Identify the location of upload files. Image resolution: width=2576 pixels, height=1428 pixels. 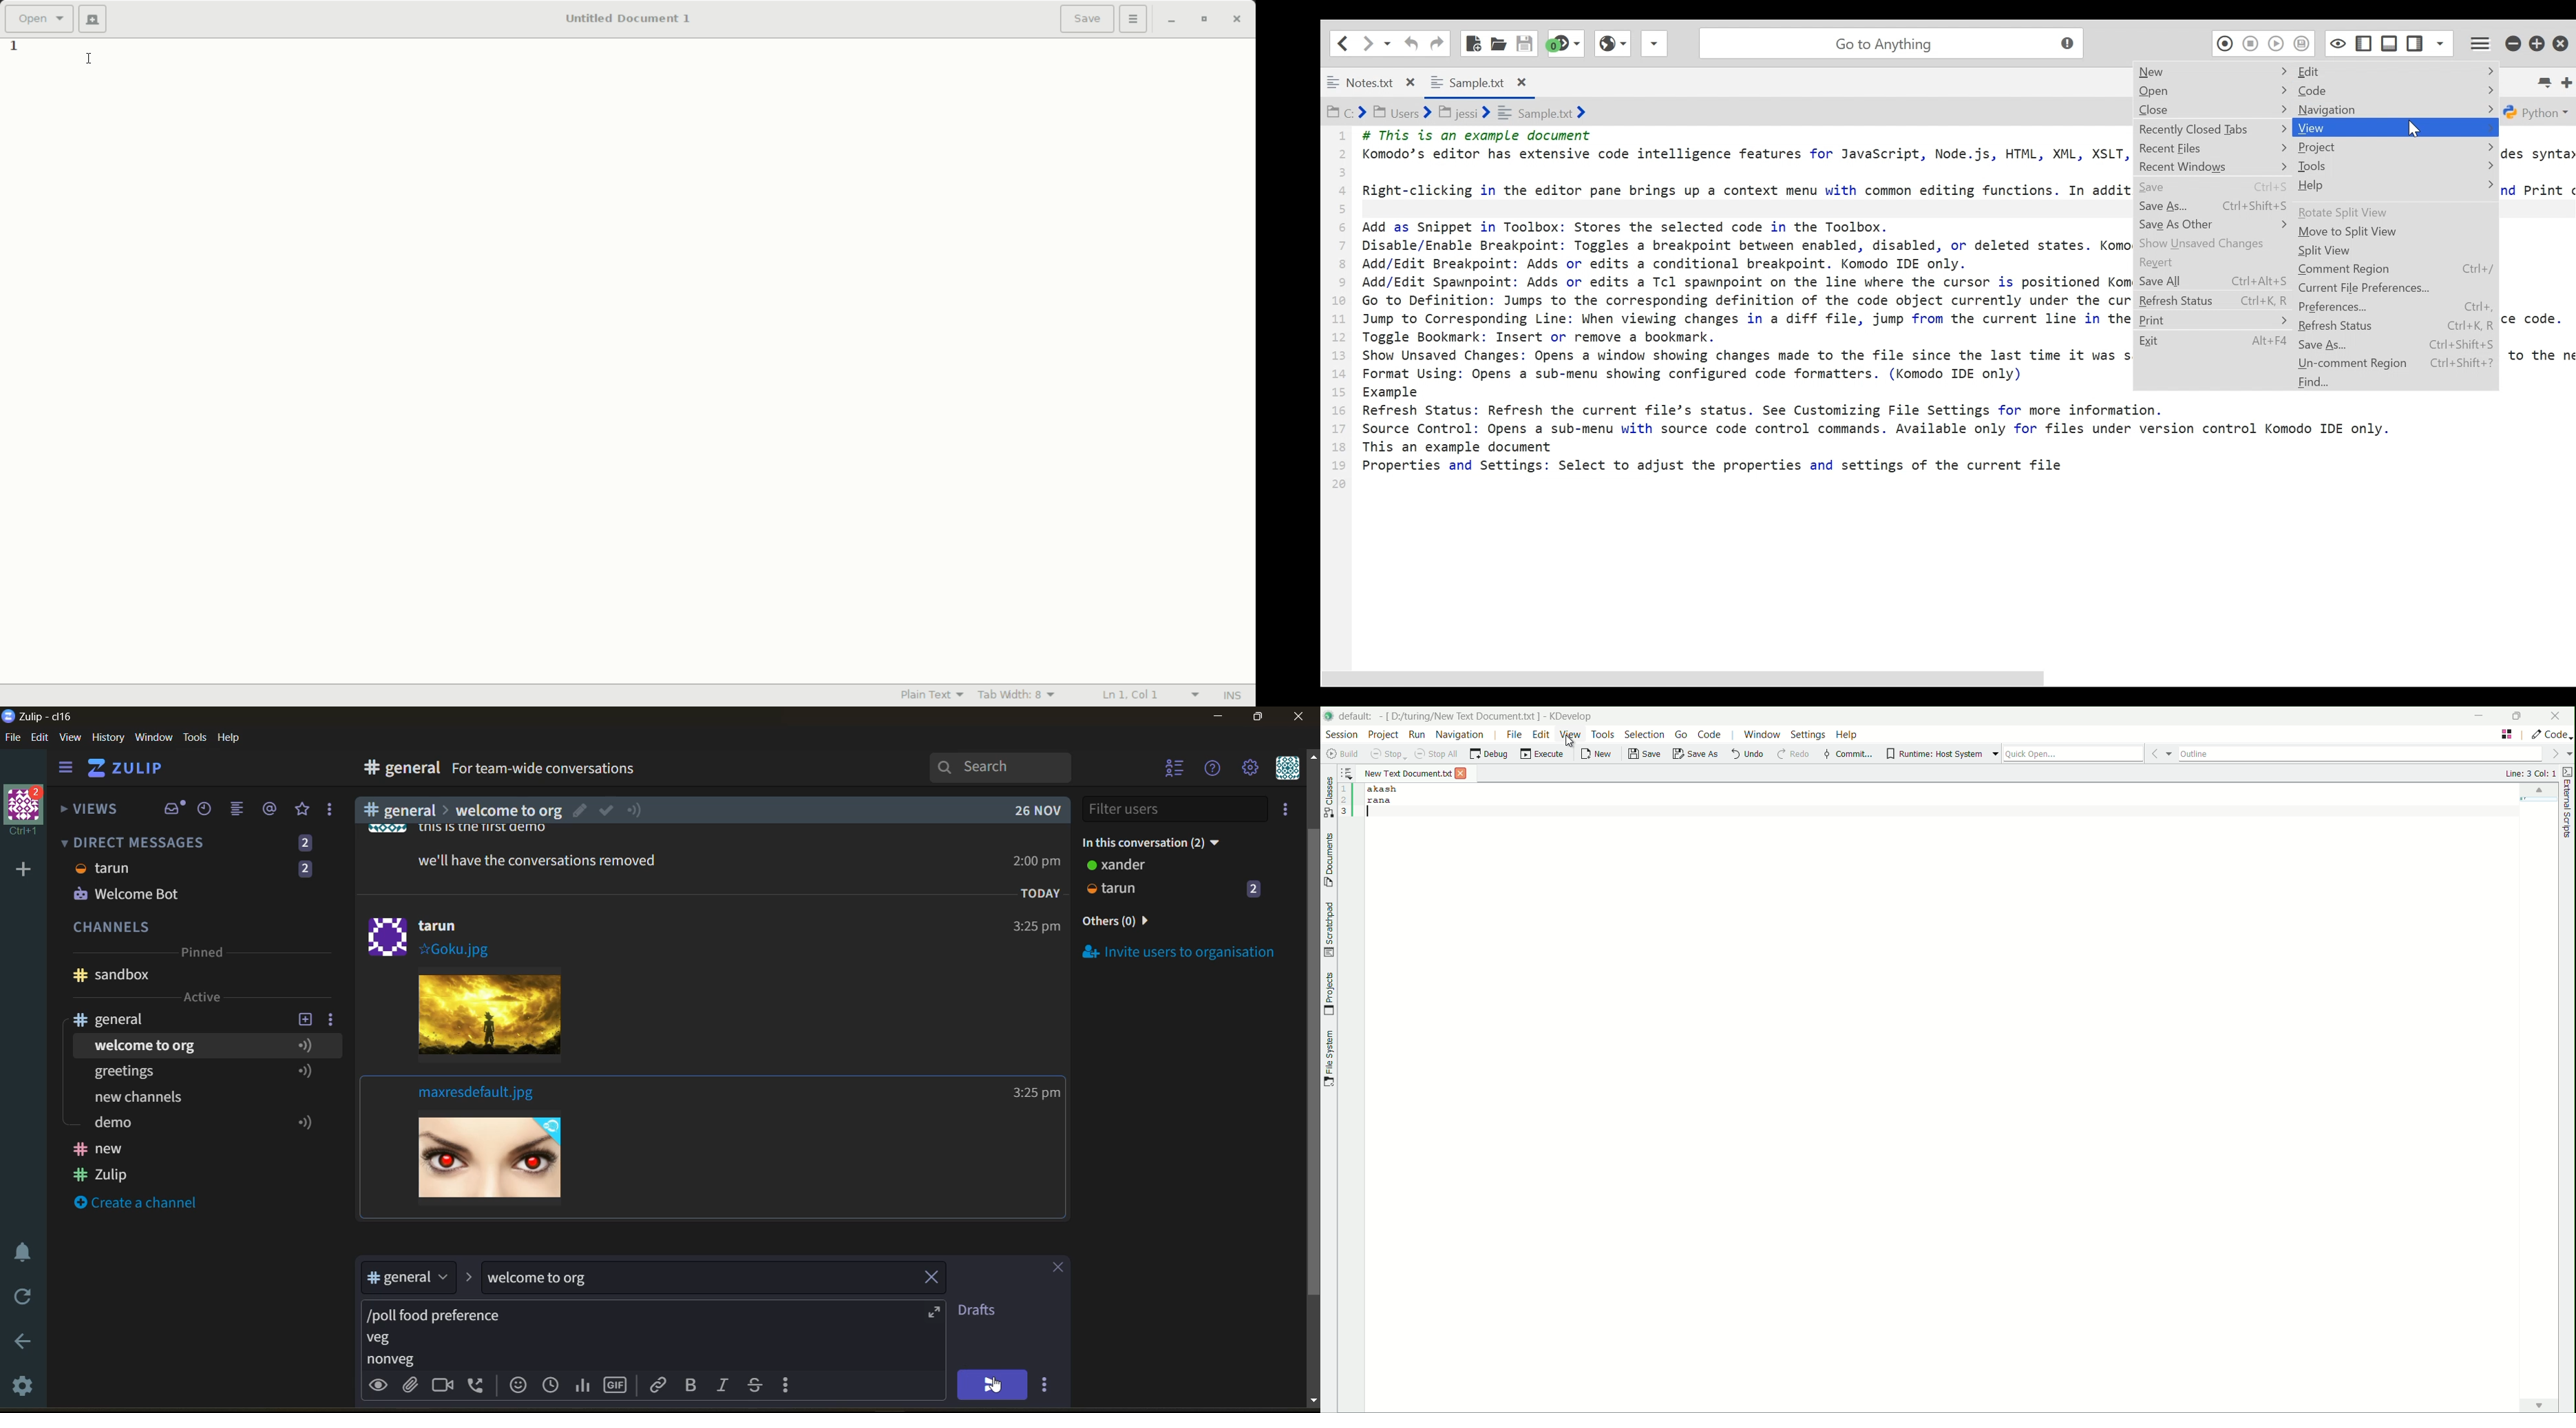
(415, 1383).